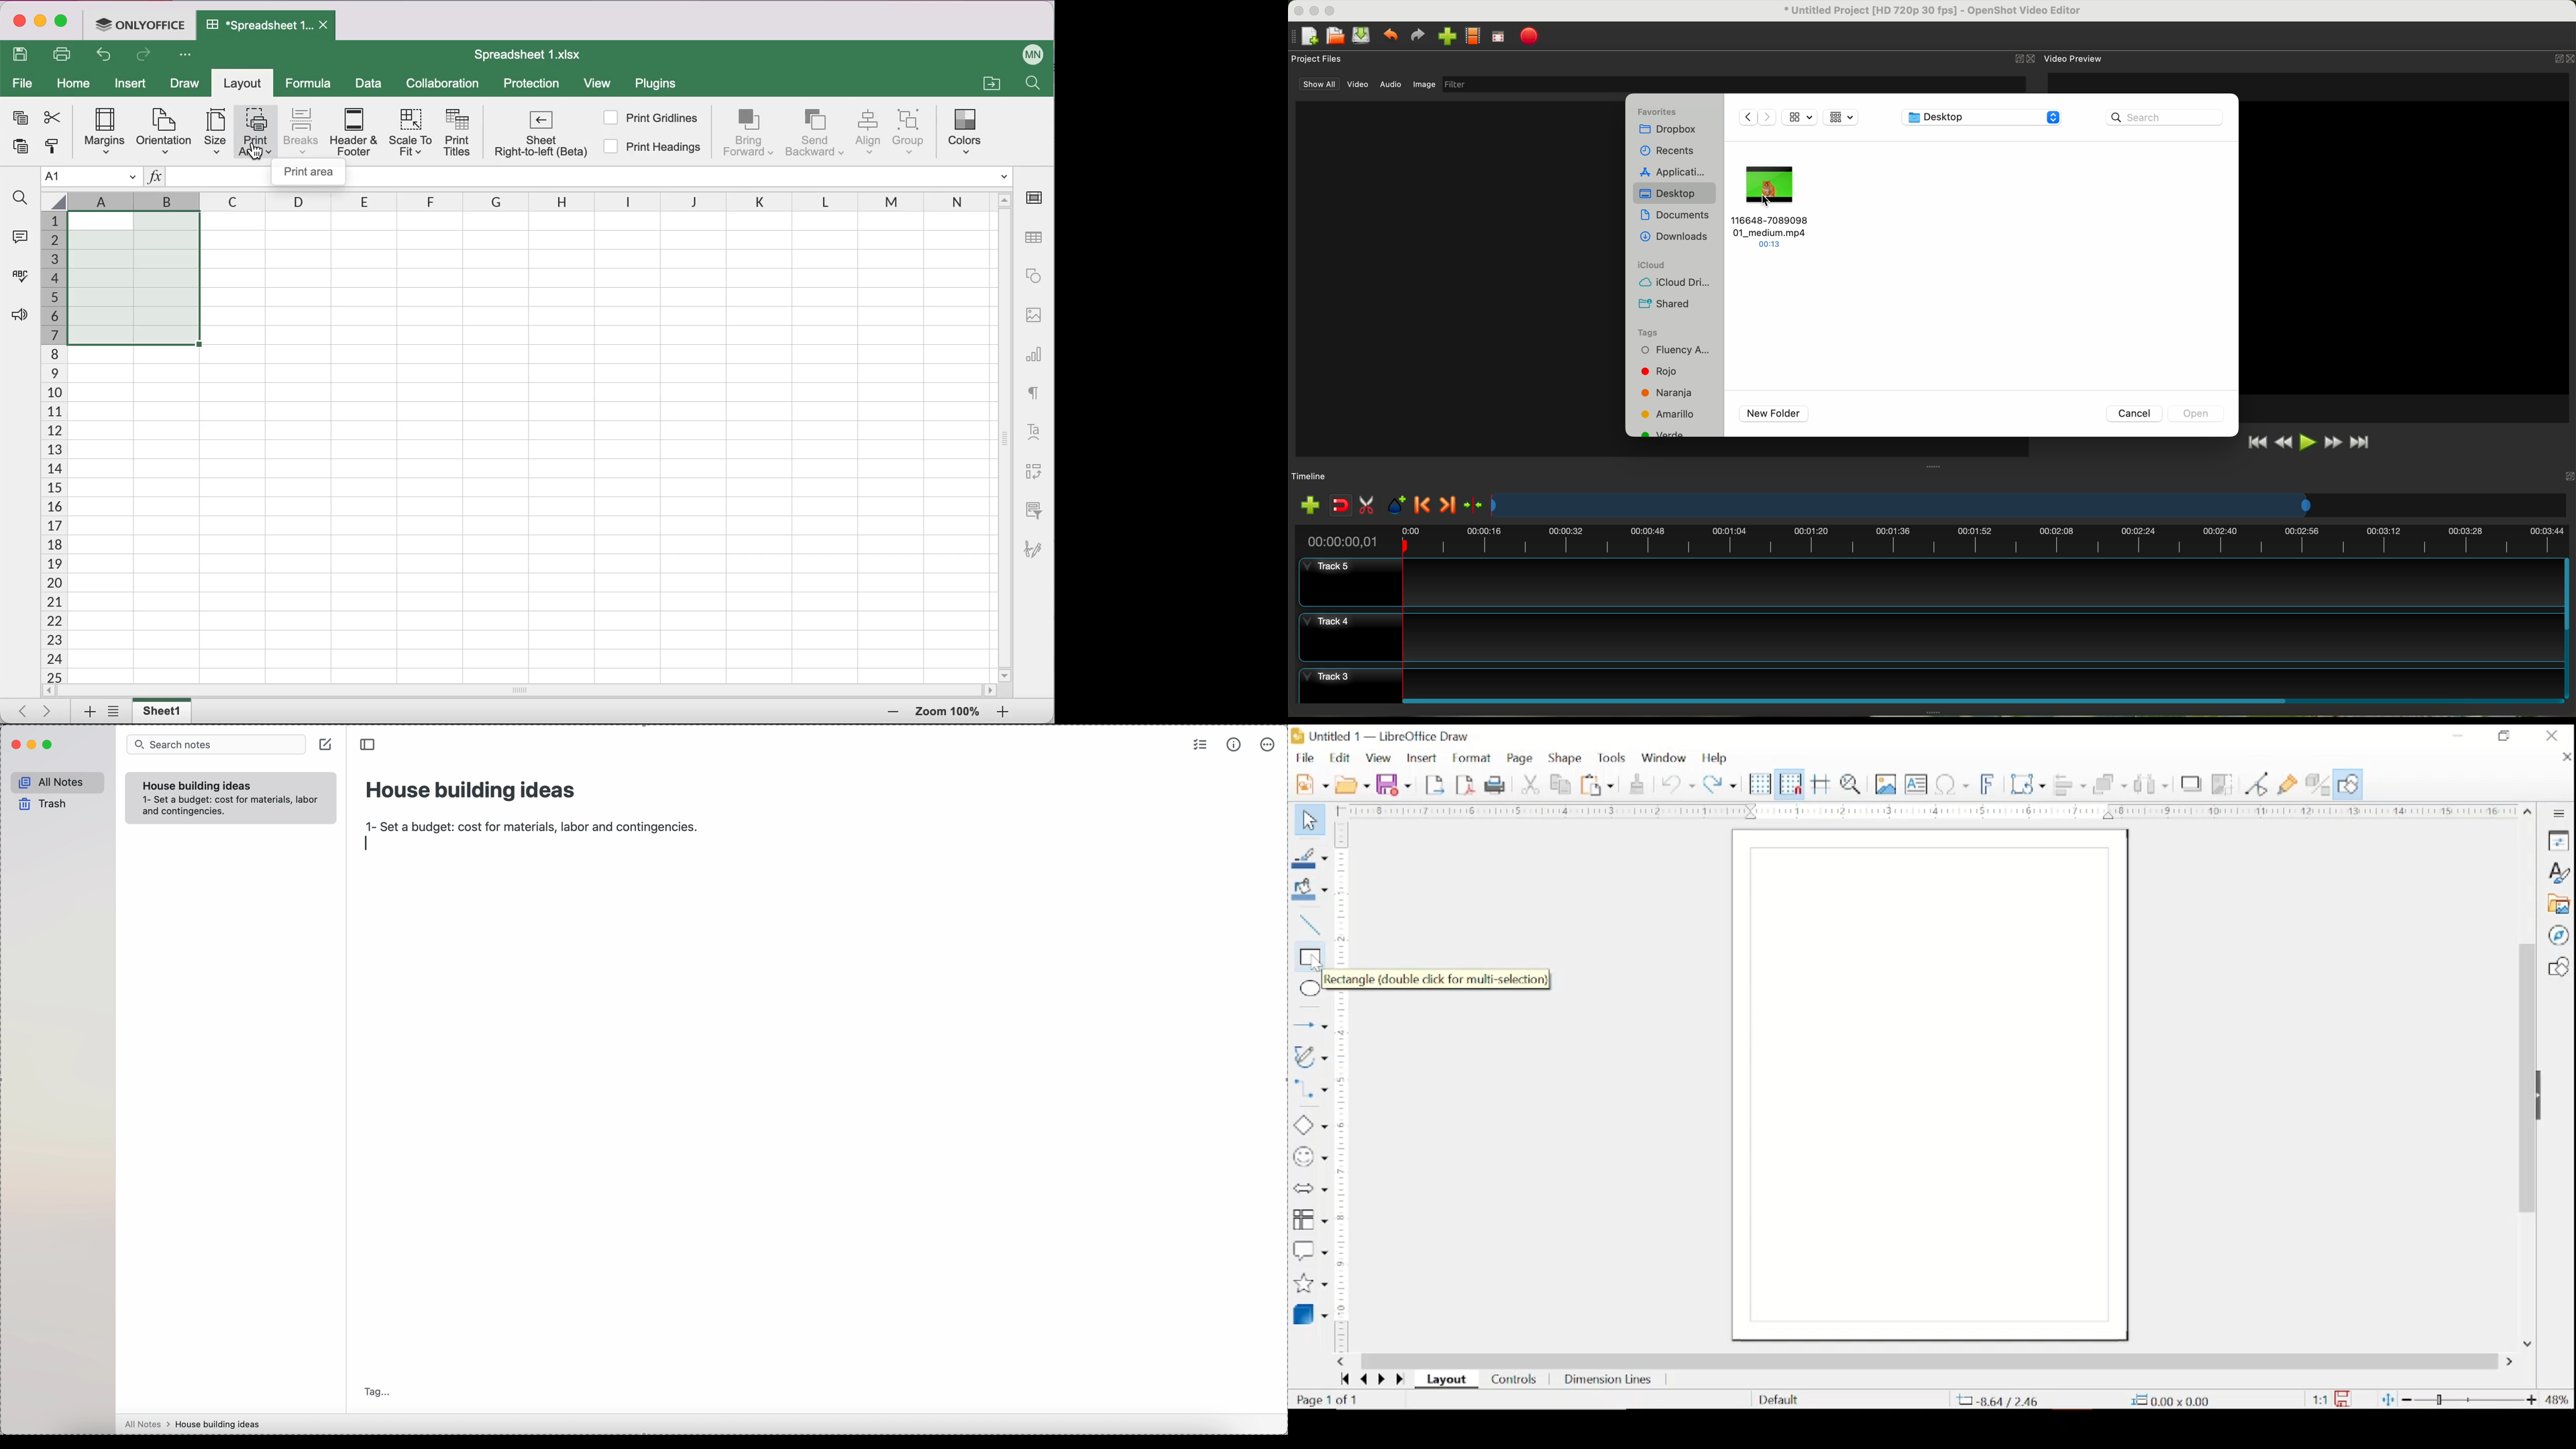  Describe the element at coordinates (33, 746) in the screenshot. I see `minimize Simplenote` at that location.